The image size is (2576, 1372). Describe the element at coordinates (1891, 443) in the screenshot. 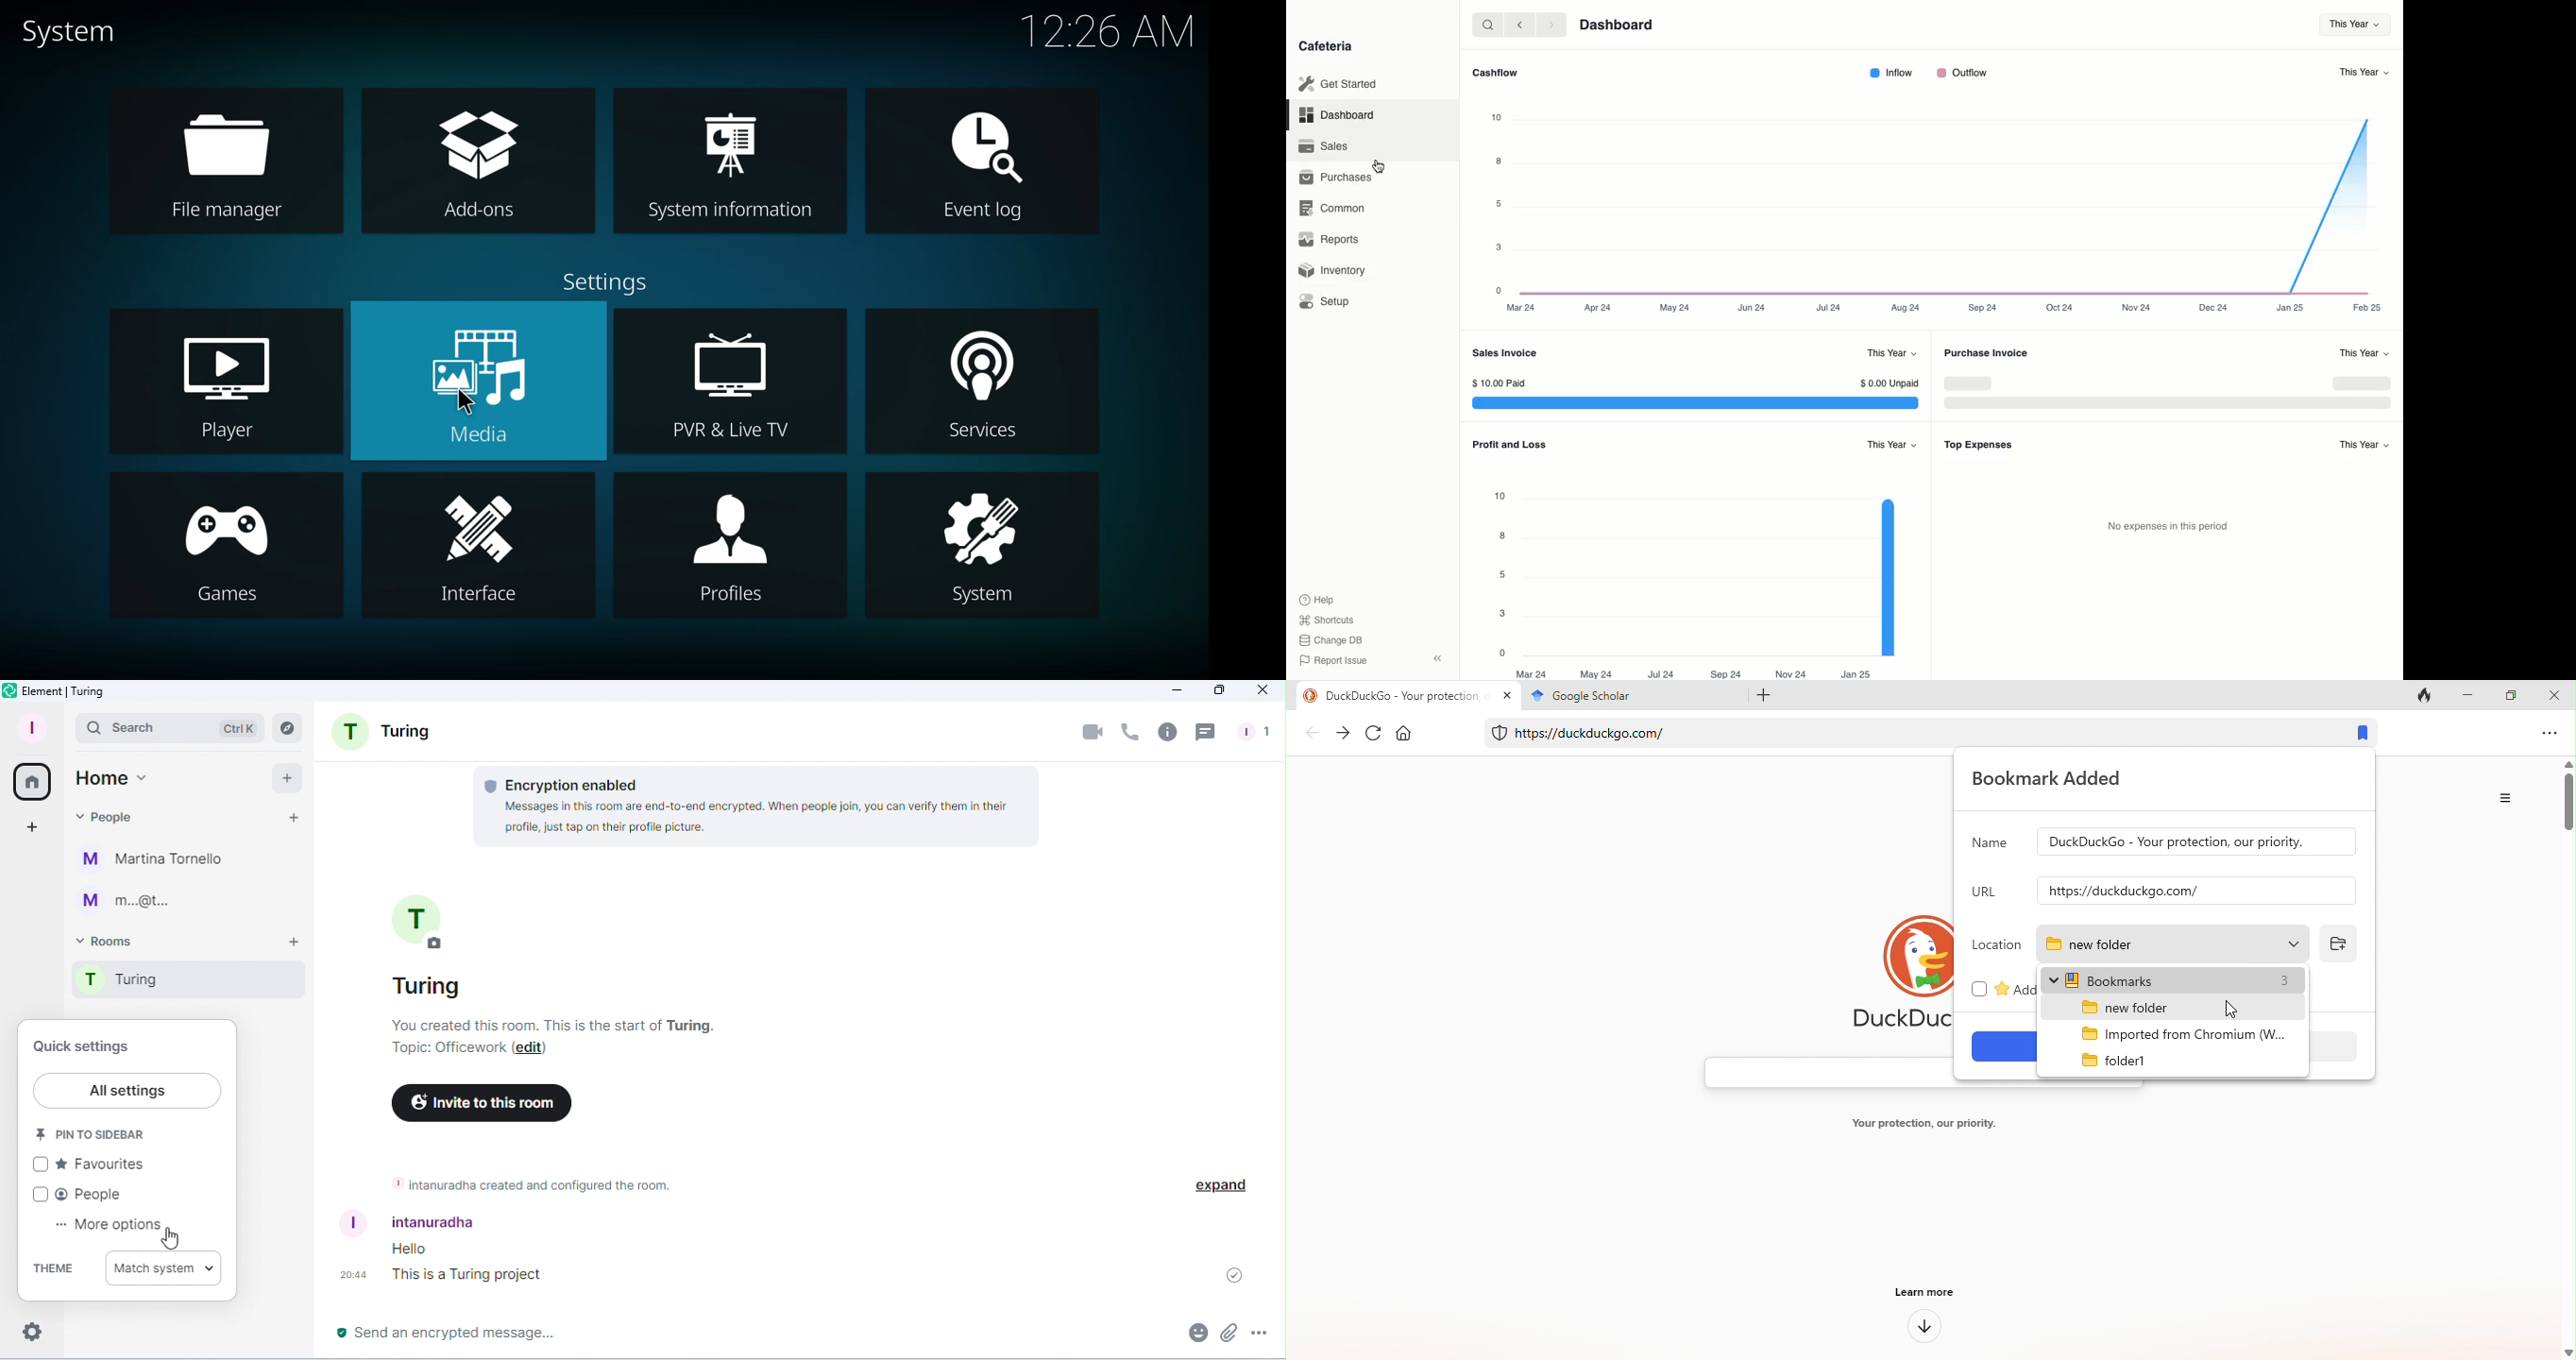

I see `This Year` at that location.